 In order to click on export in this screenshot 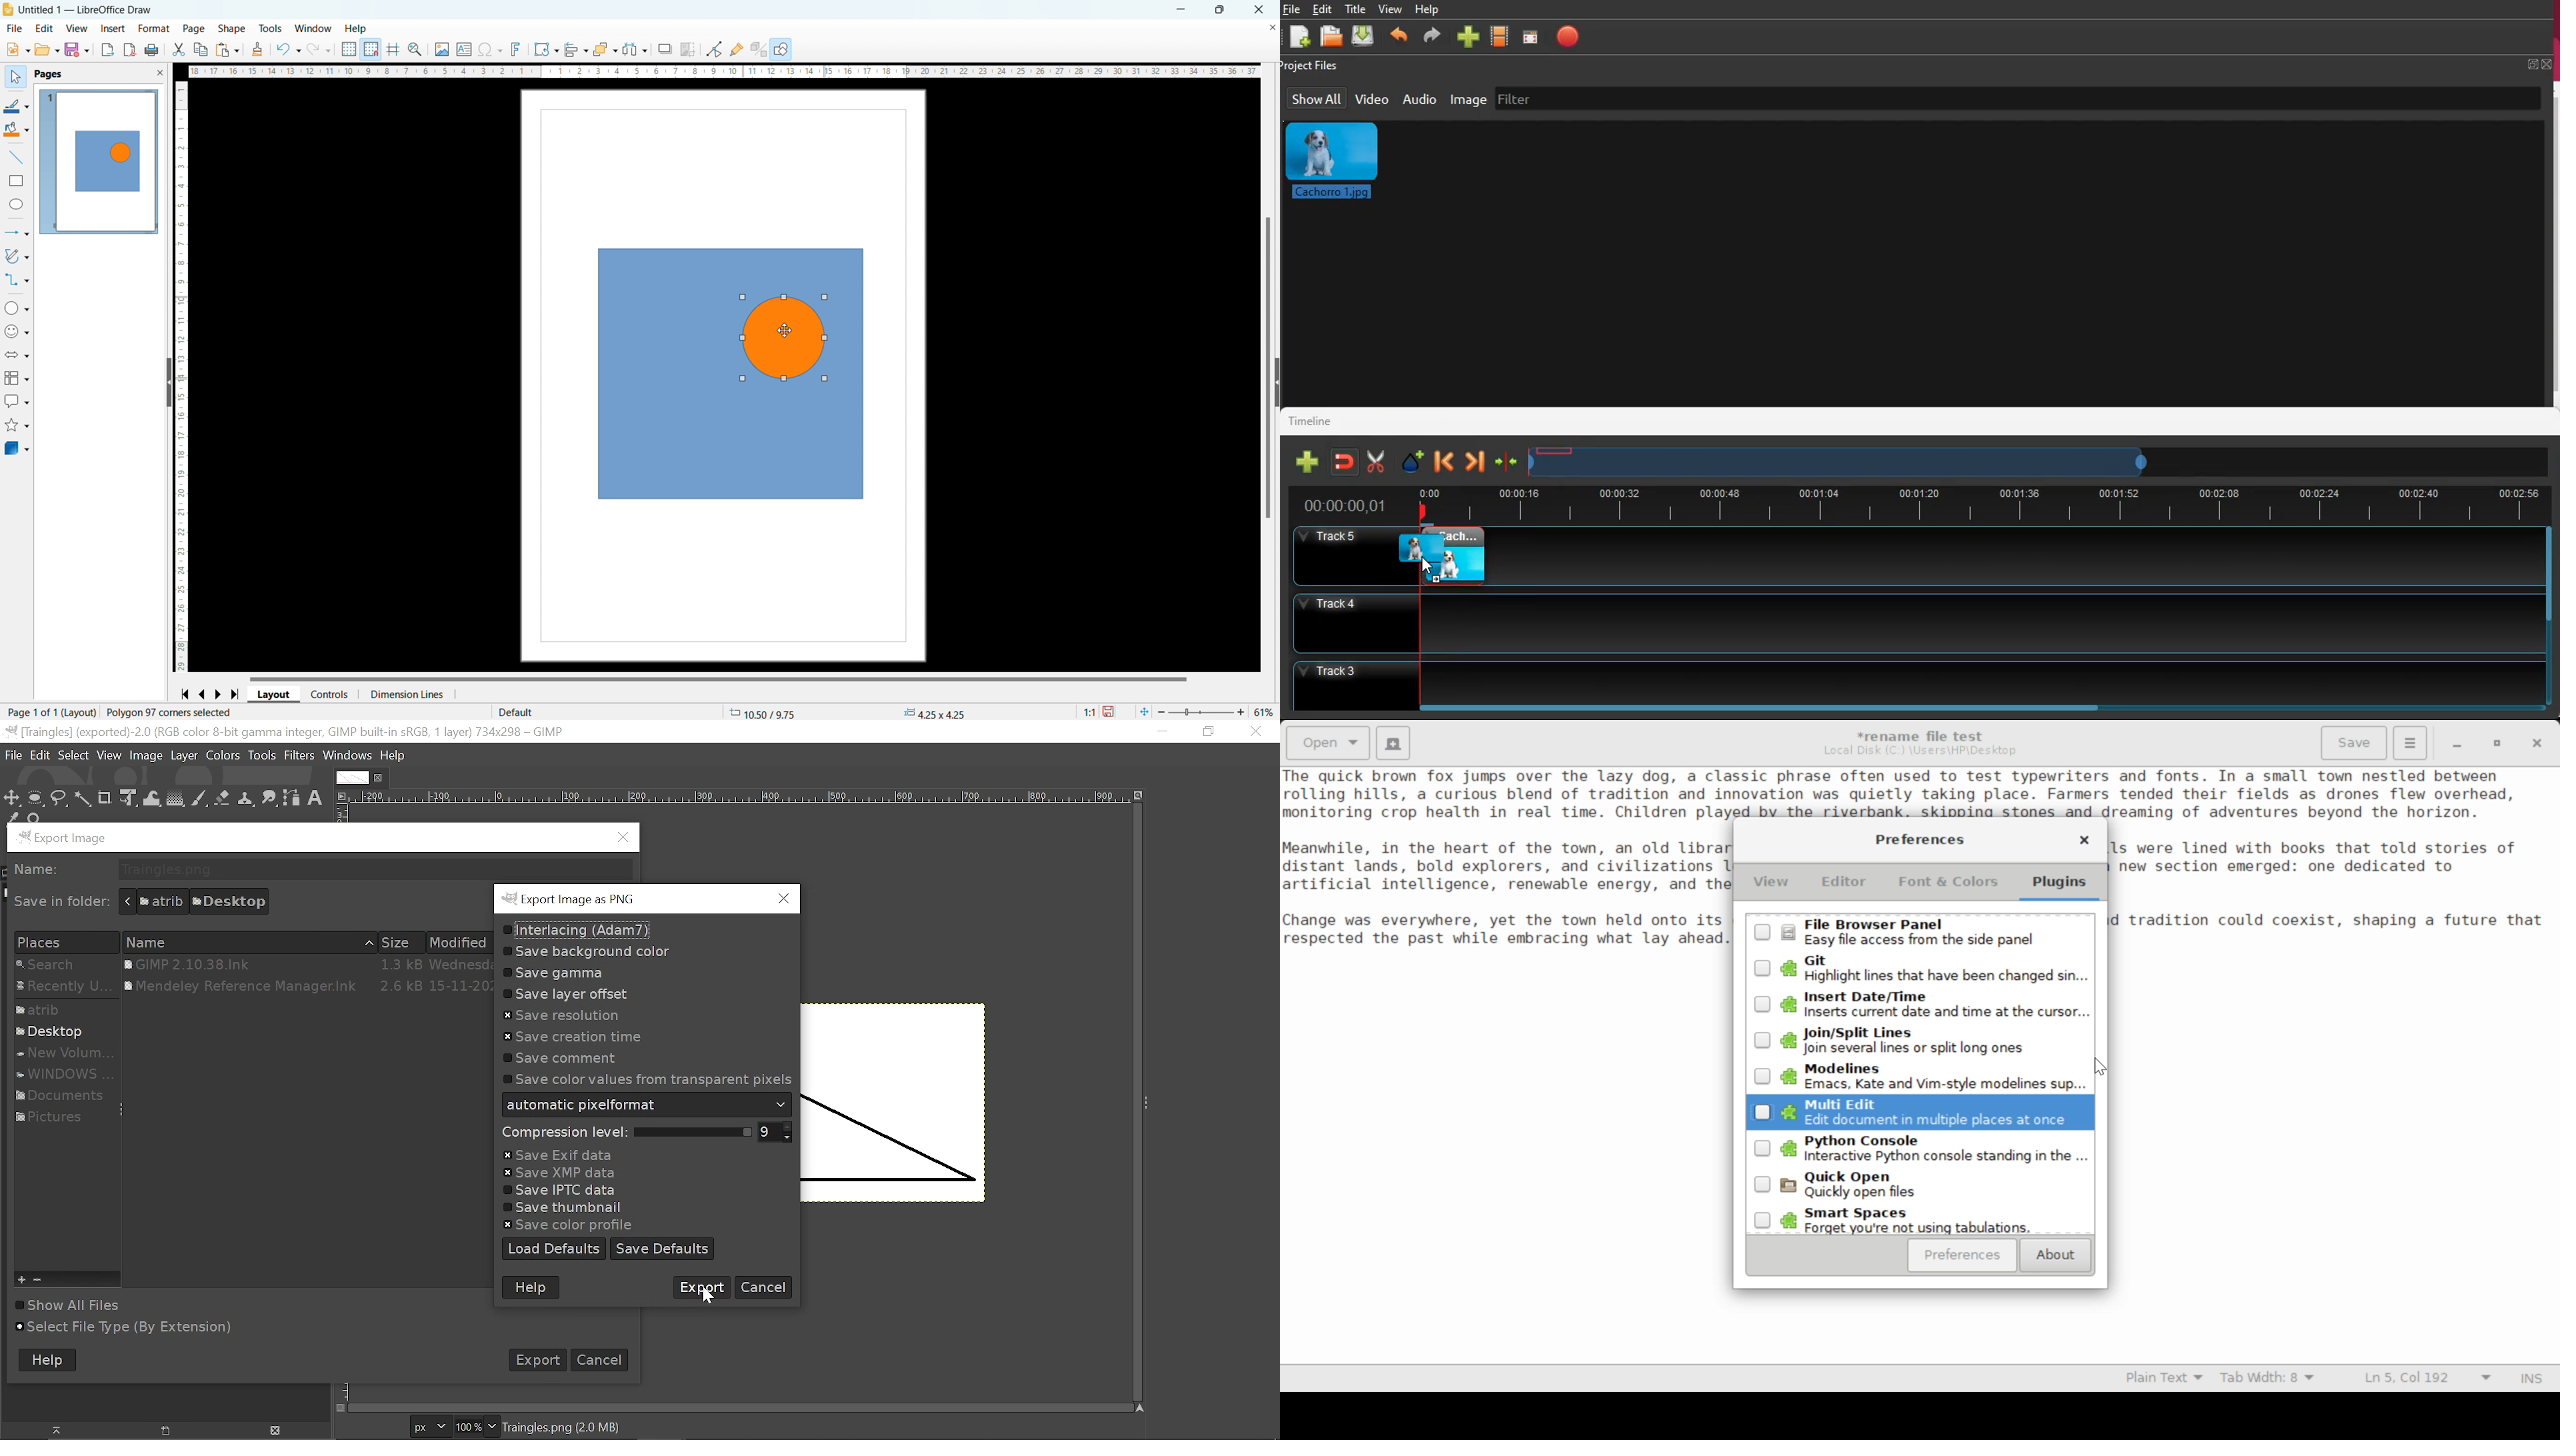, I will do `click(108, 50)`.